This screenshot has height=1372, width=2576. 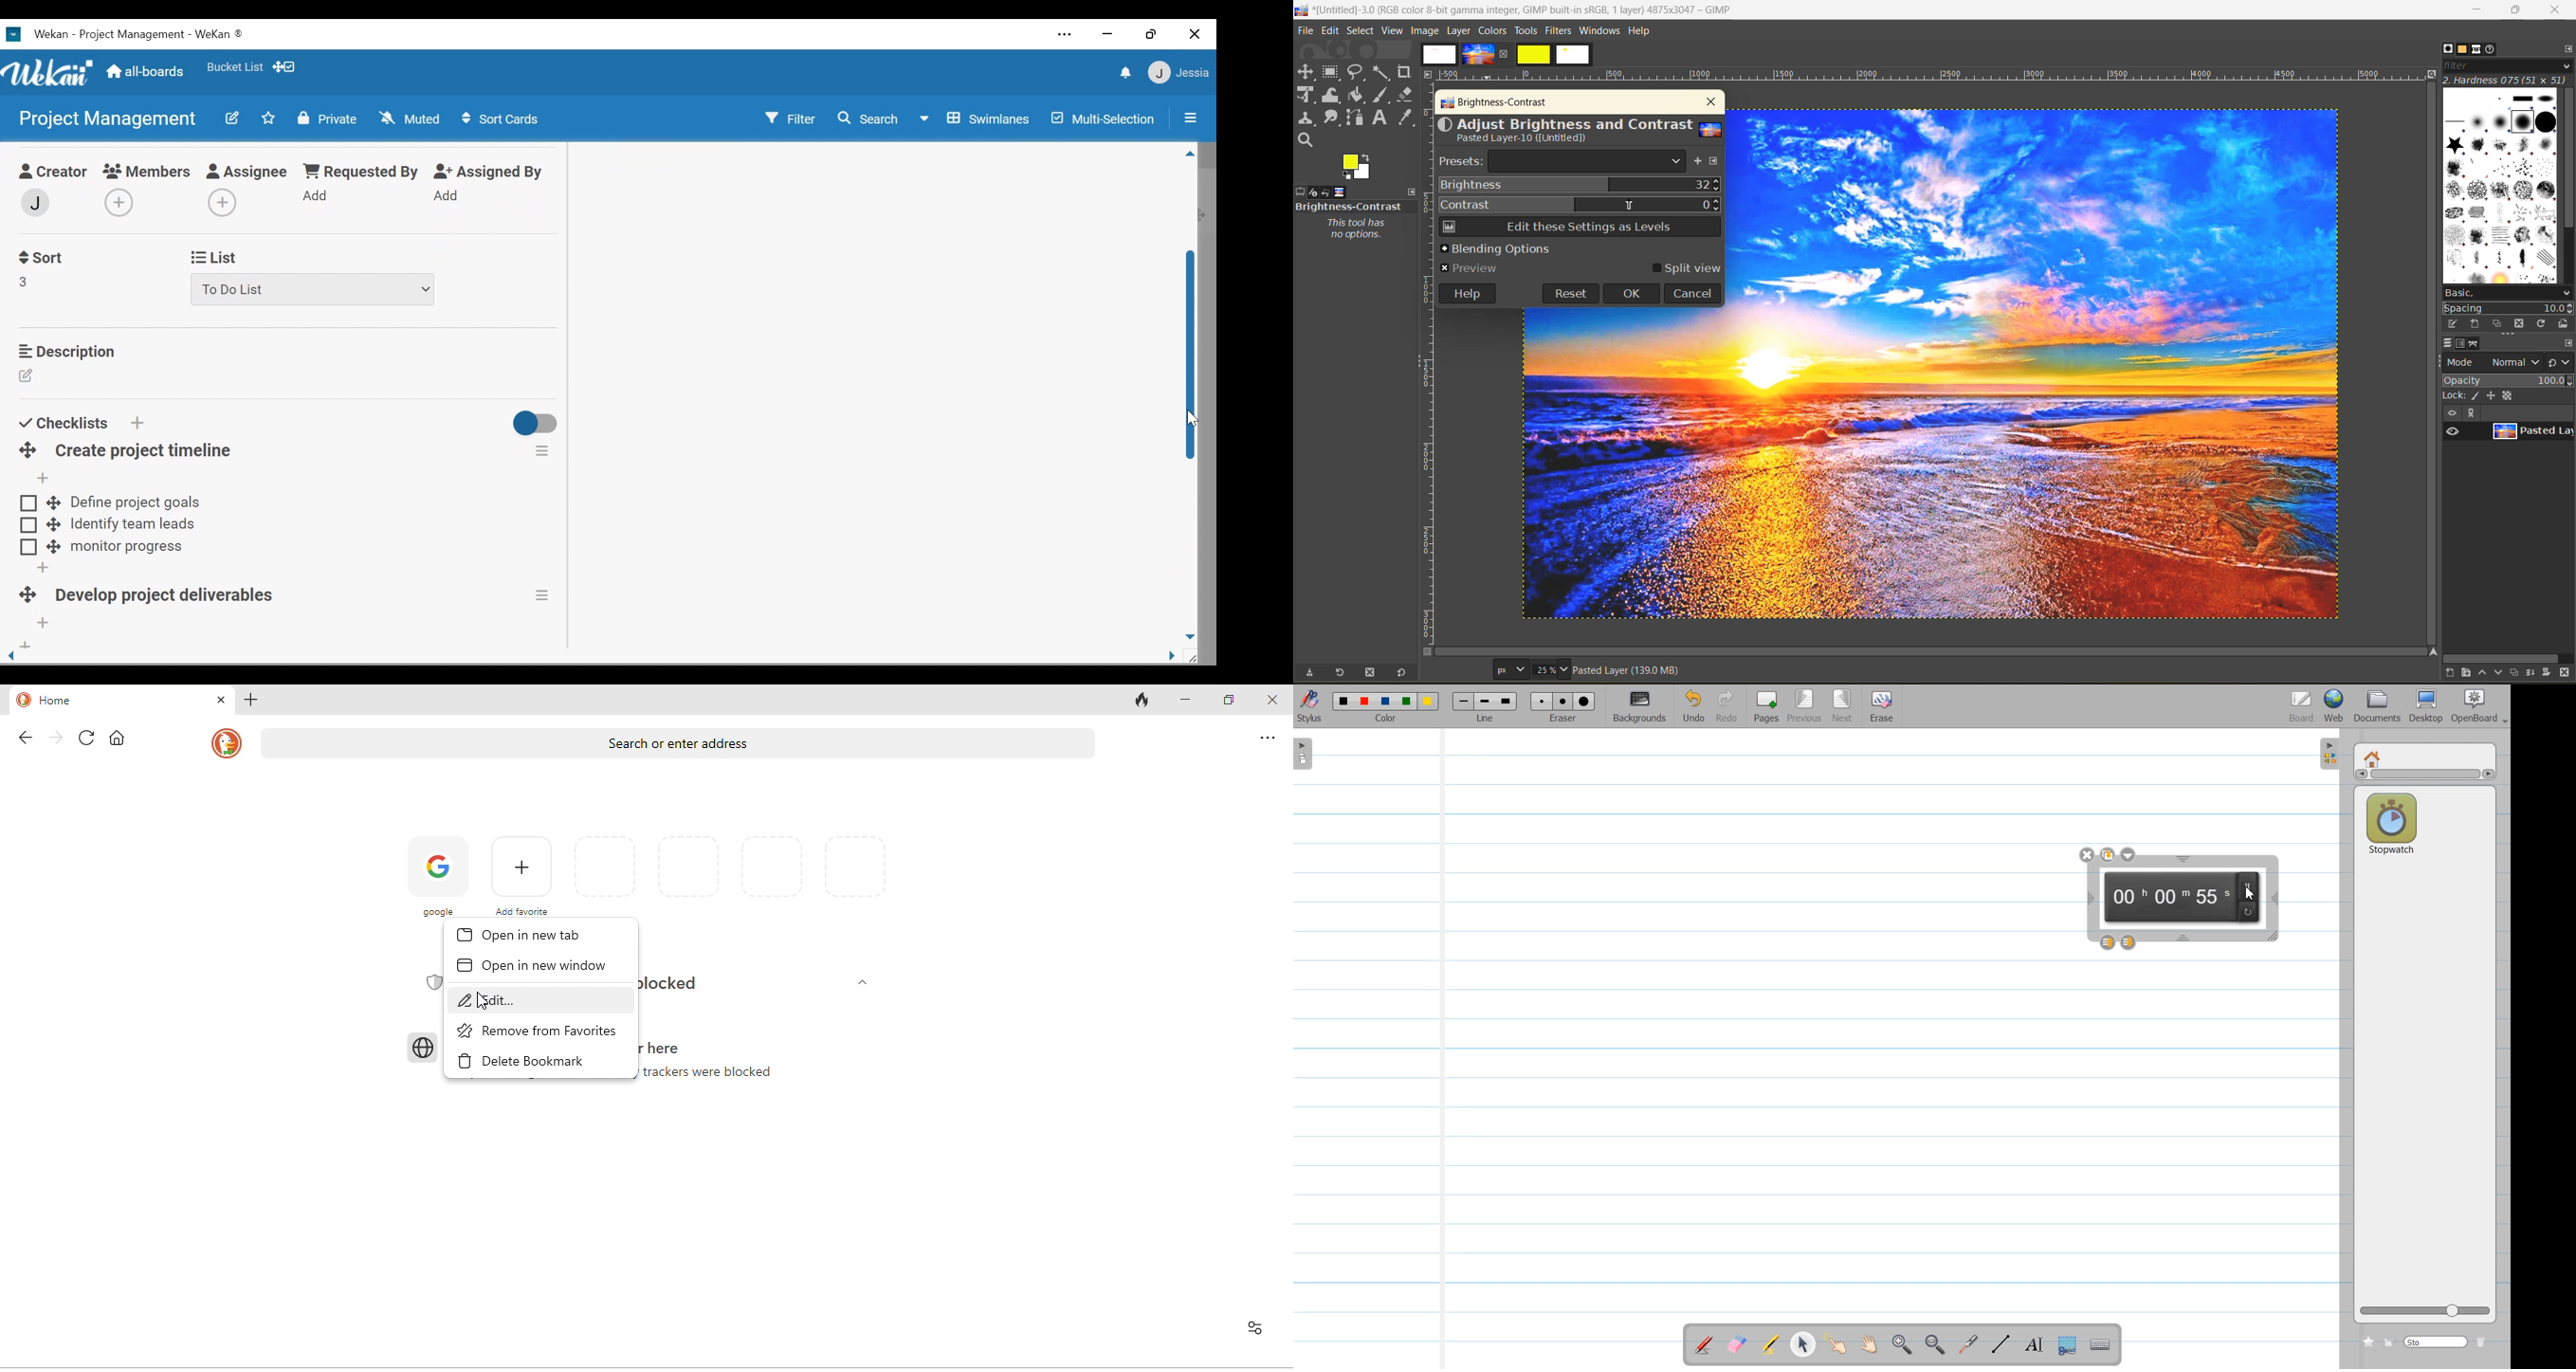 I want to click on preview, so click(x=1473, y=267).